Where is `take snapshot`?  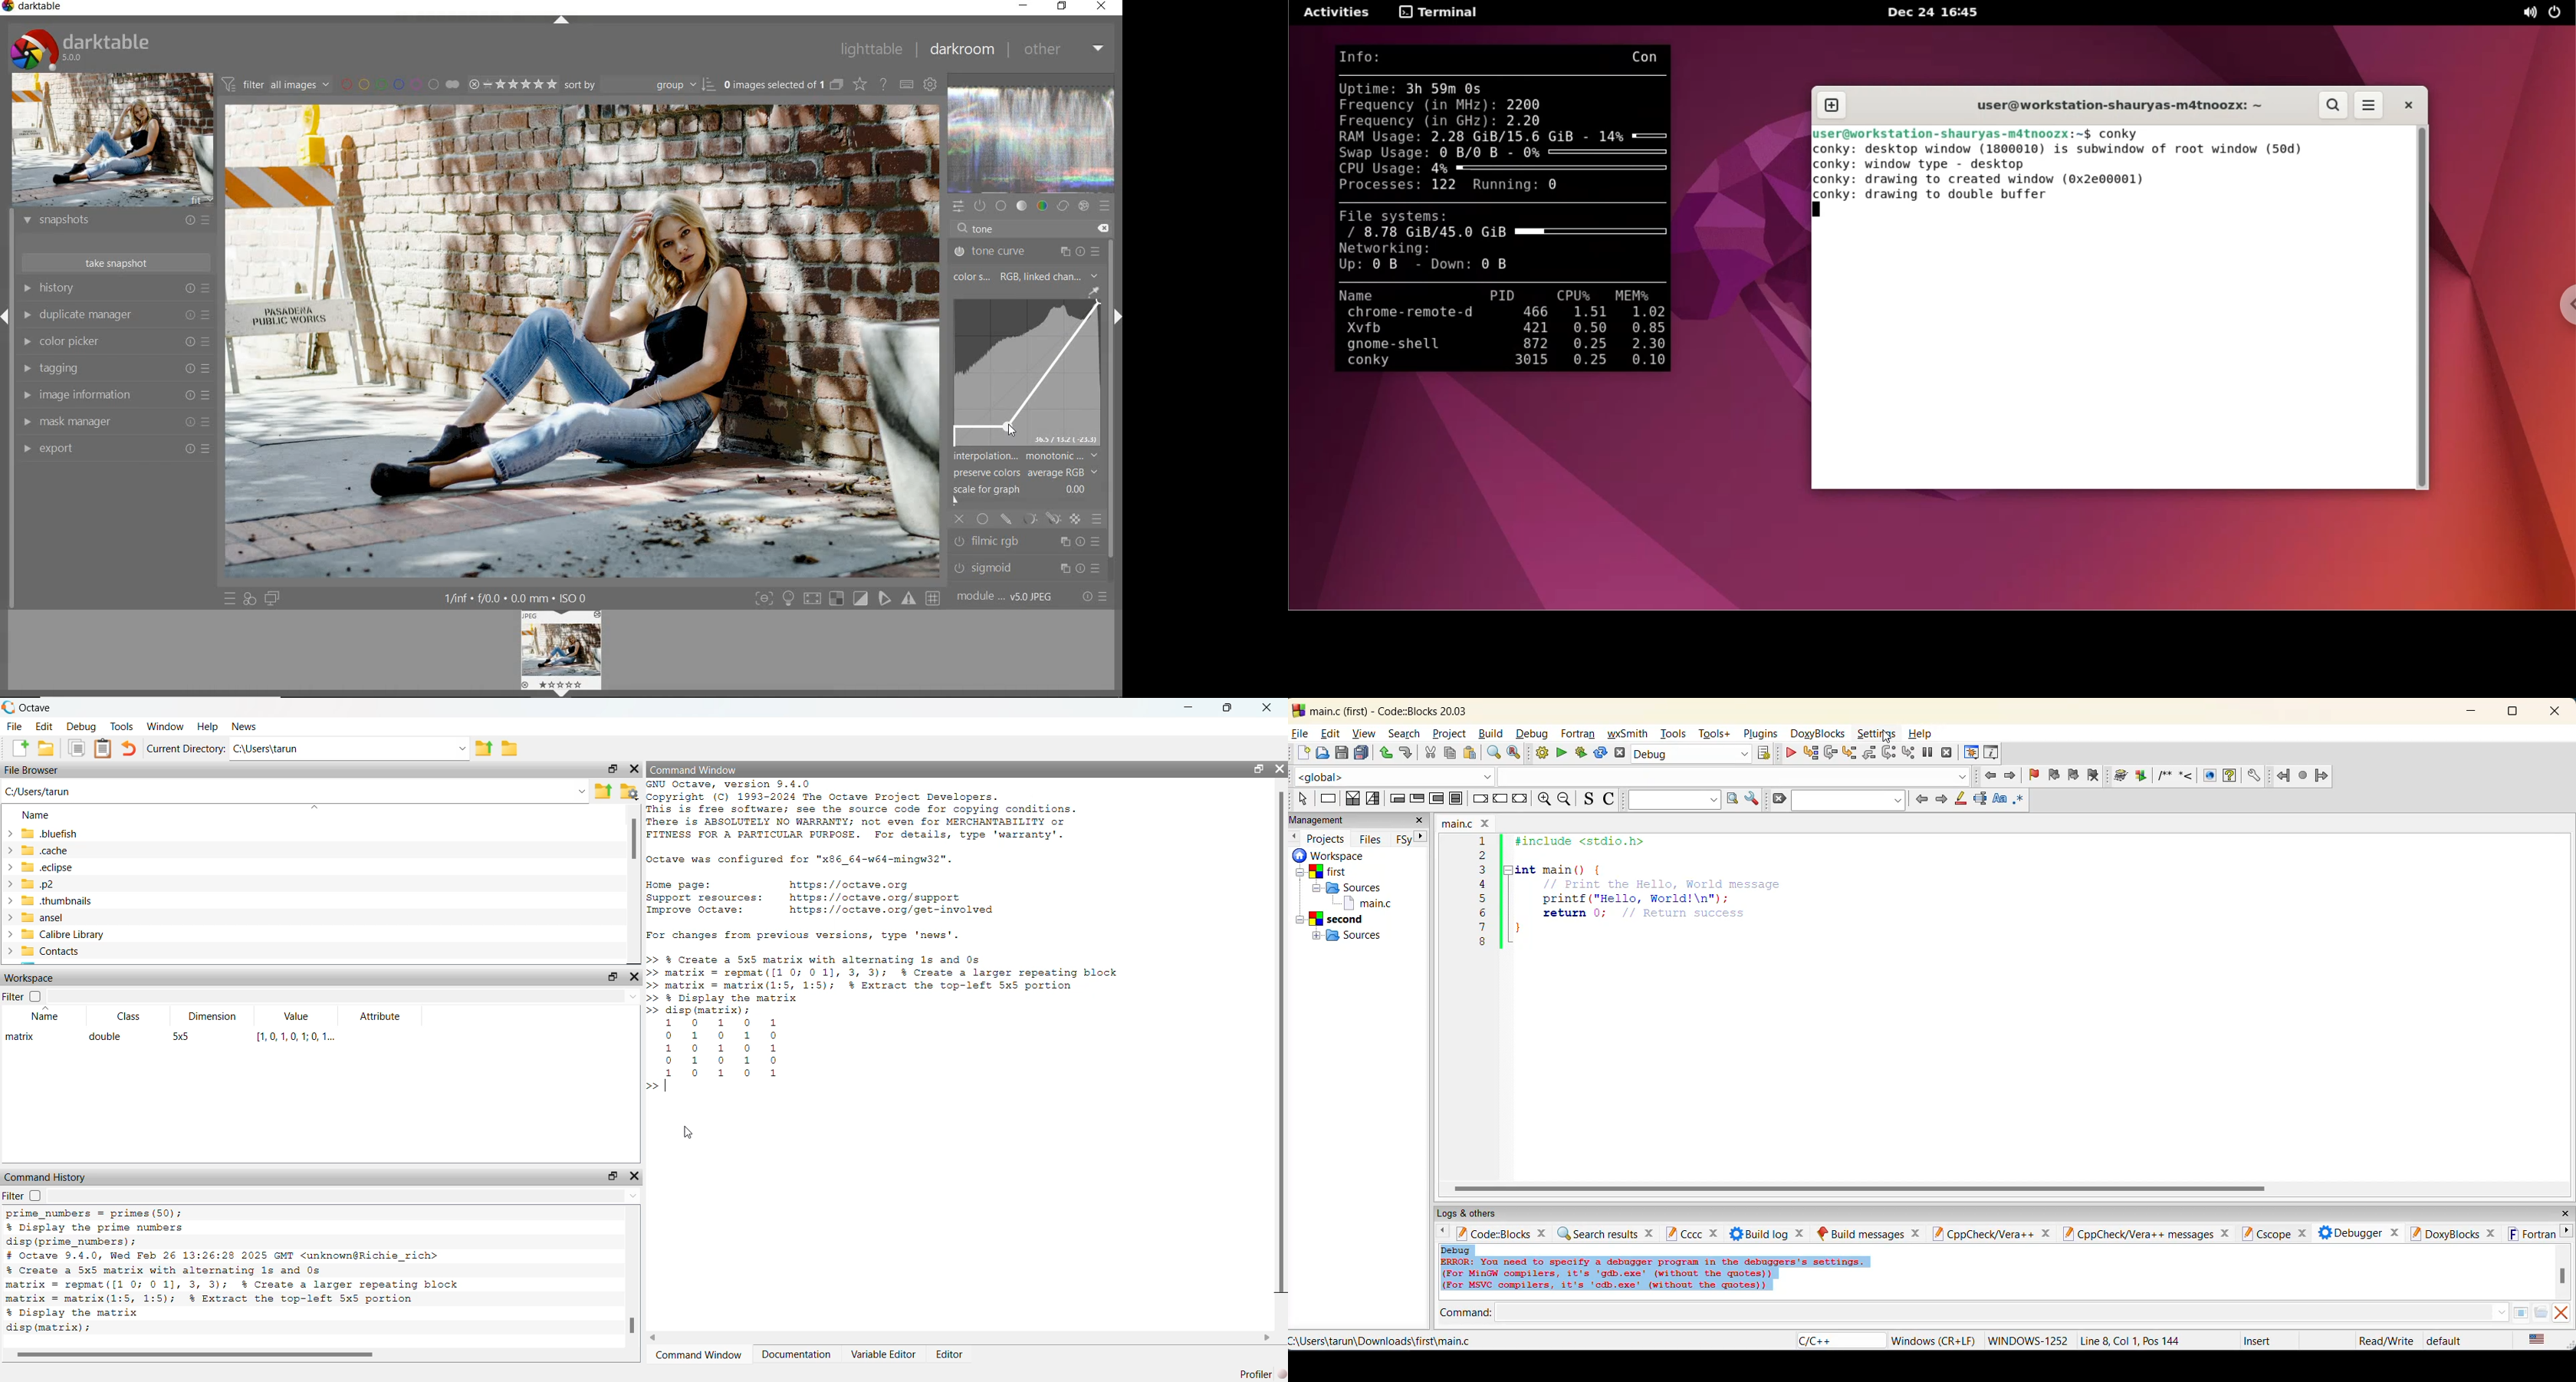
take snapshot is located at coordinates (114, 261).